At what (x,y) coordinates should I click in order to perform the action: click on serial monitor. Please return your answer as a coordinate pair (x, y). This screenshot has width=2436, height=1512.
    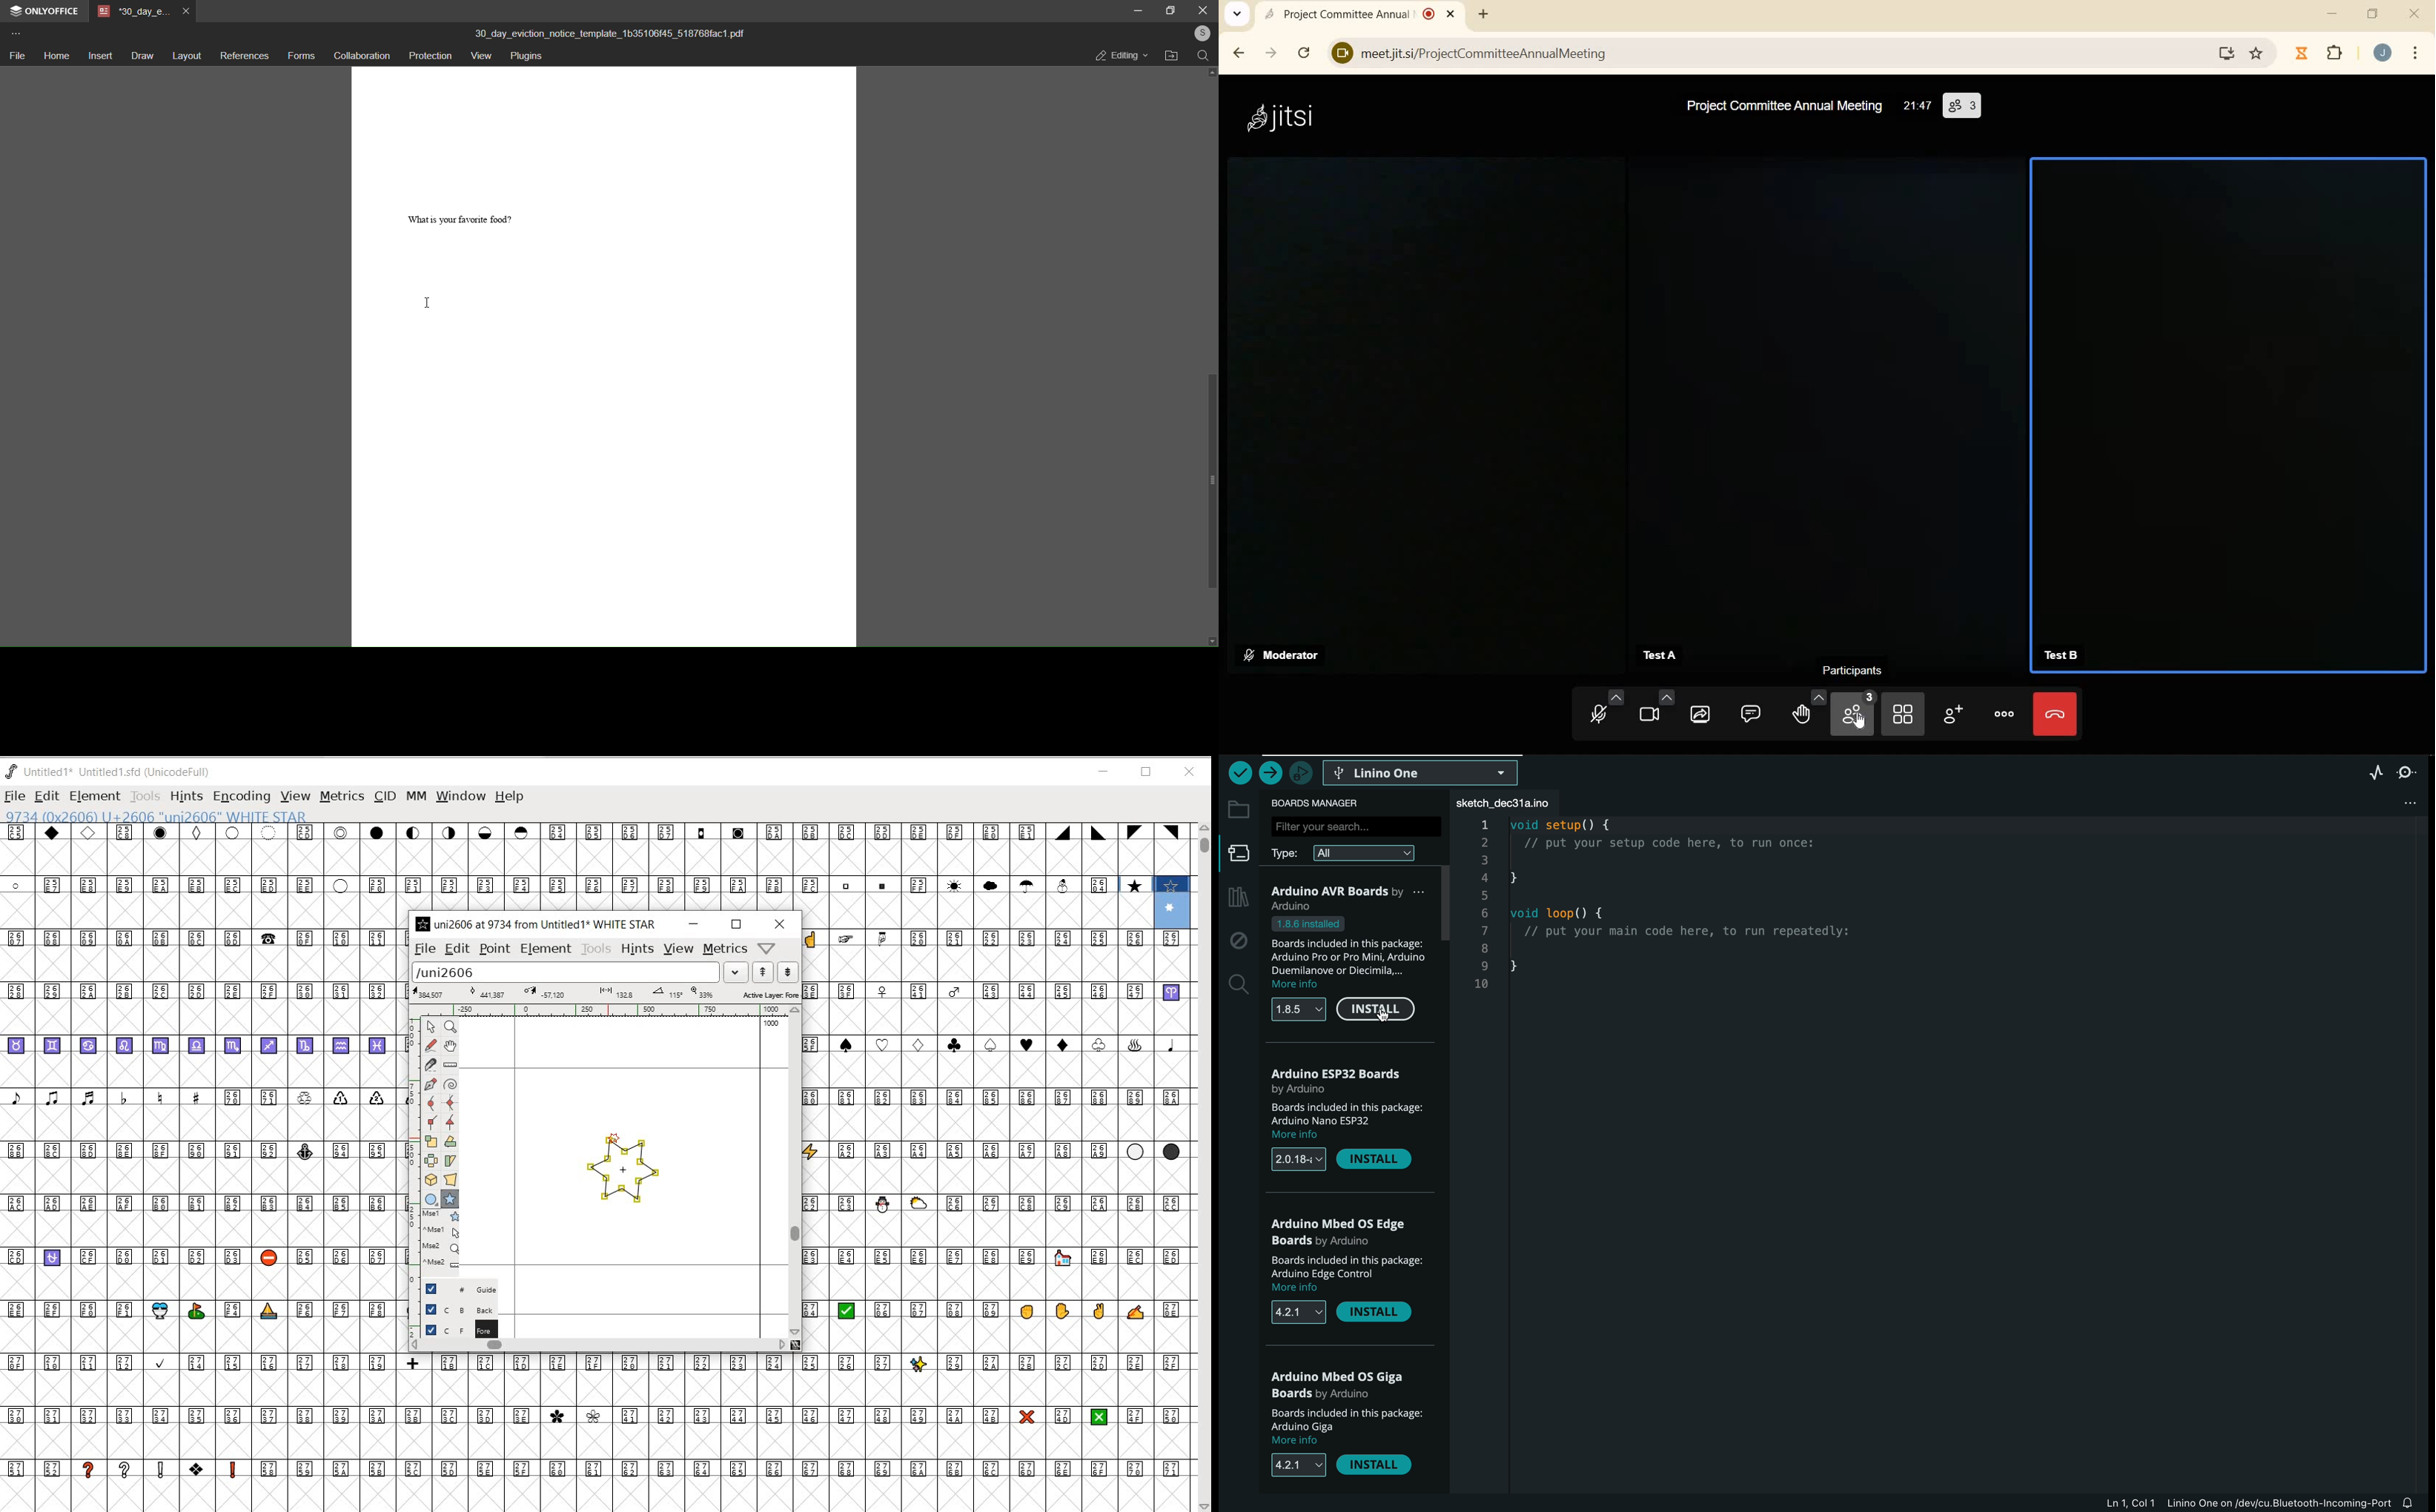
    Looking at the image, I should click on (2410, 772).